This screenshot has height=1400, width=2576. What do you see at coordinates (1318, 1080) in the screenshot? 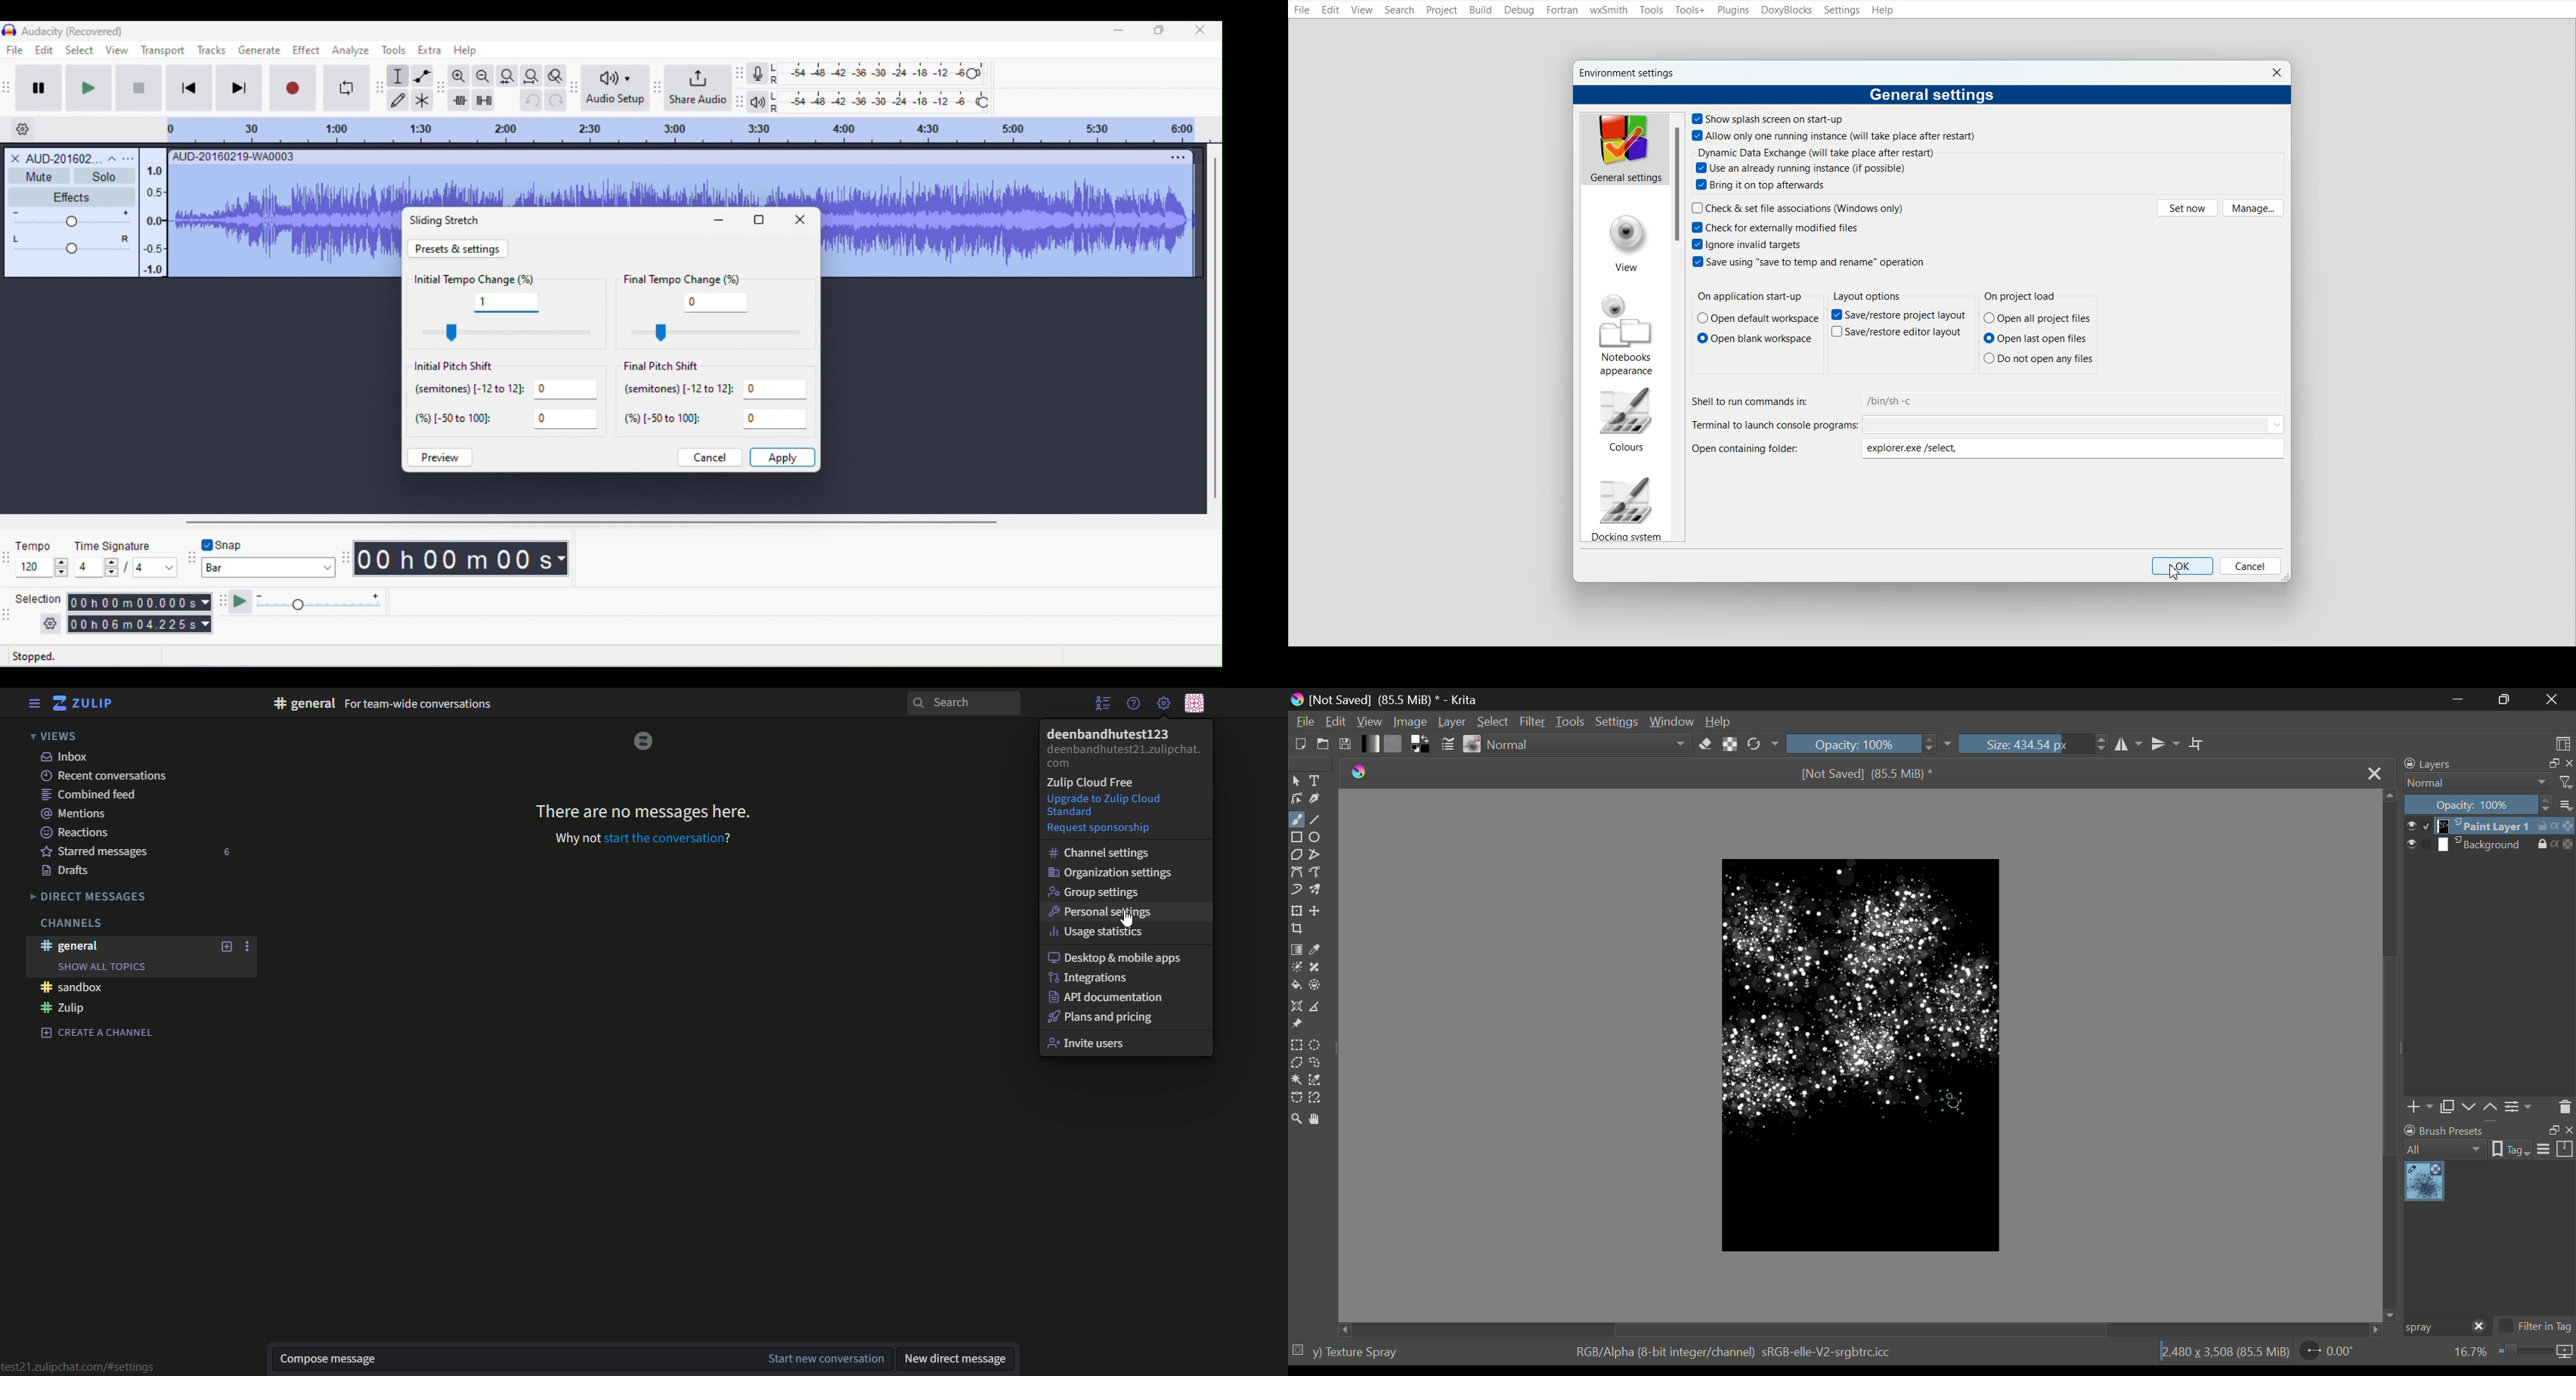
I see `Similar Color Selector` at bounding box center [1318, 1080].